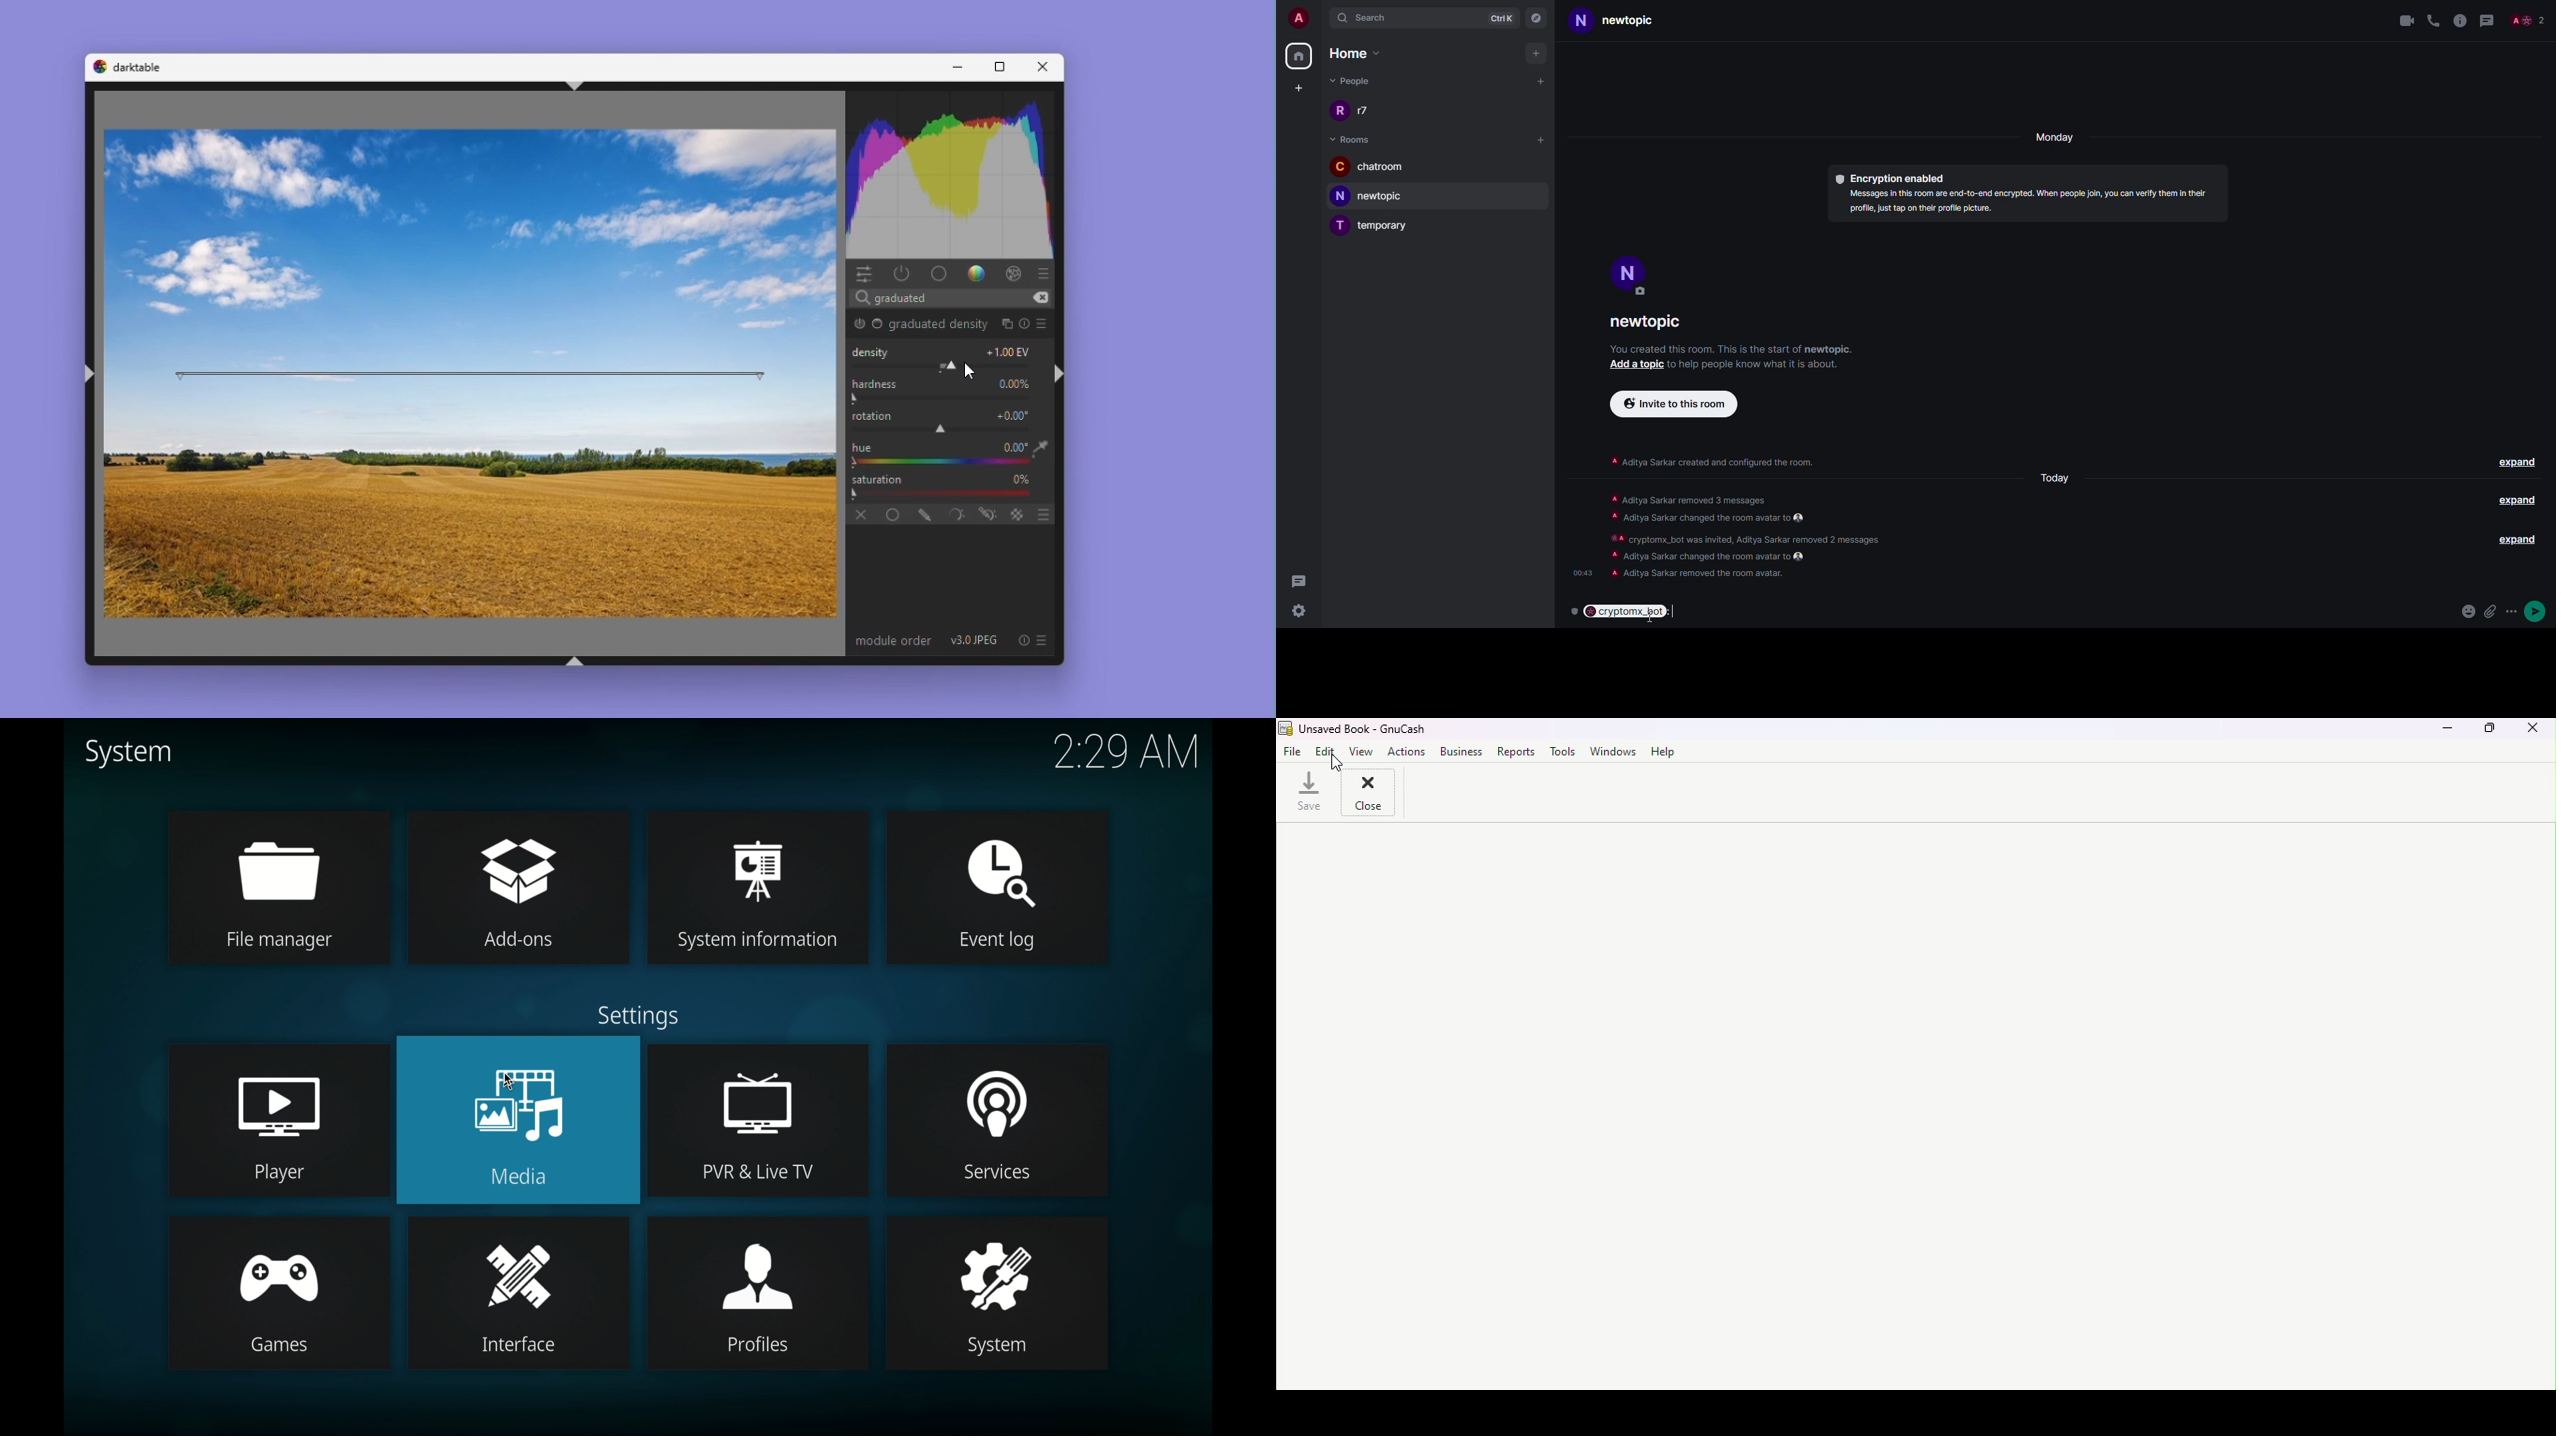 This screenshot has width=2576, height=1456. What do you see at coordinates (1581, 569) in the screenshot?
I see `time` at bounding box center [1581, 569].